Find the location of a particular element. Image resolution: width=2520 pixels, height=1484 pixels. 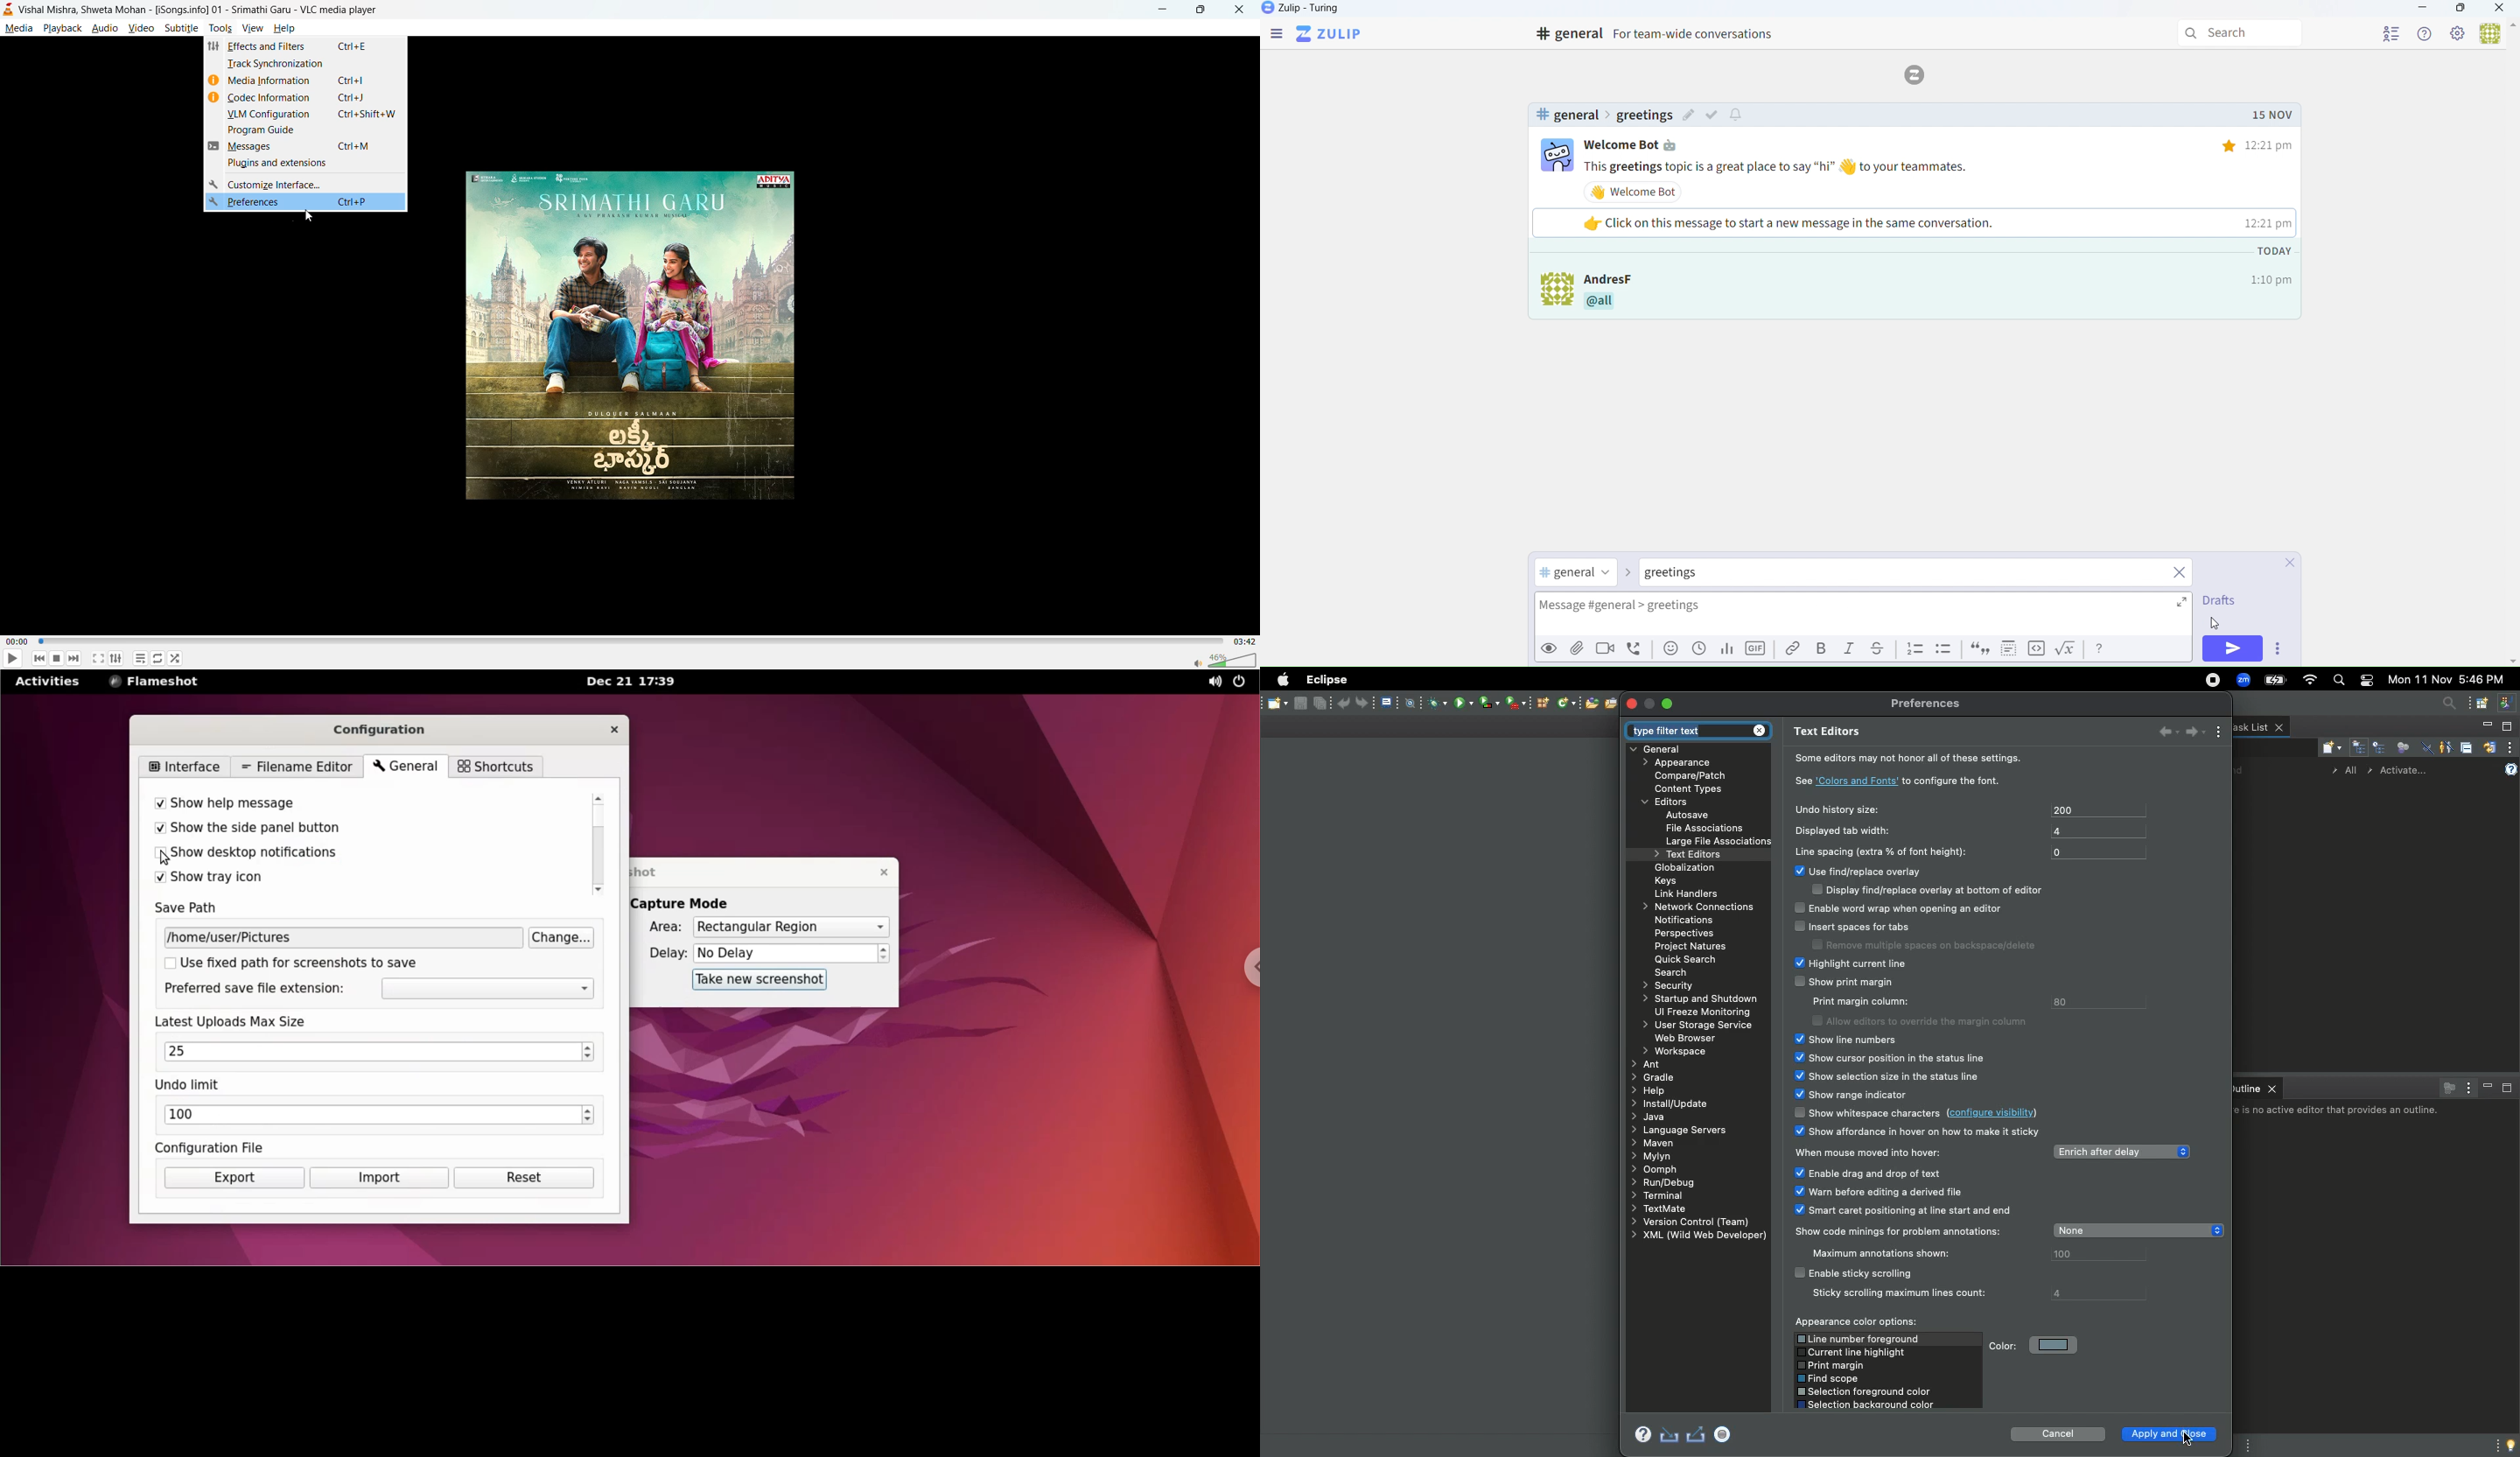

track slider is located at coordinates (629, 642).